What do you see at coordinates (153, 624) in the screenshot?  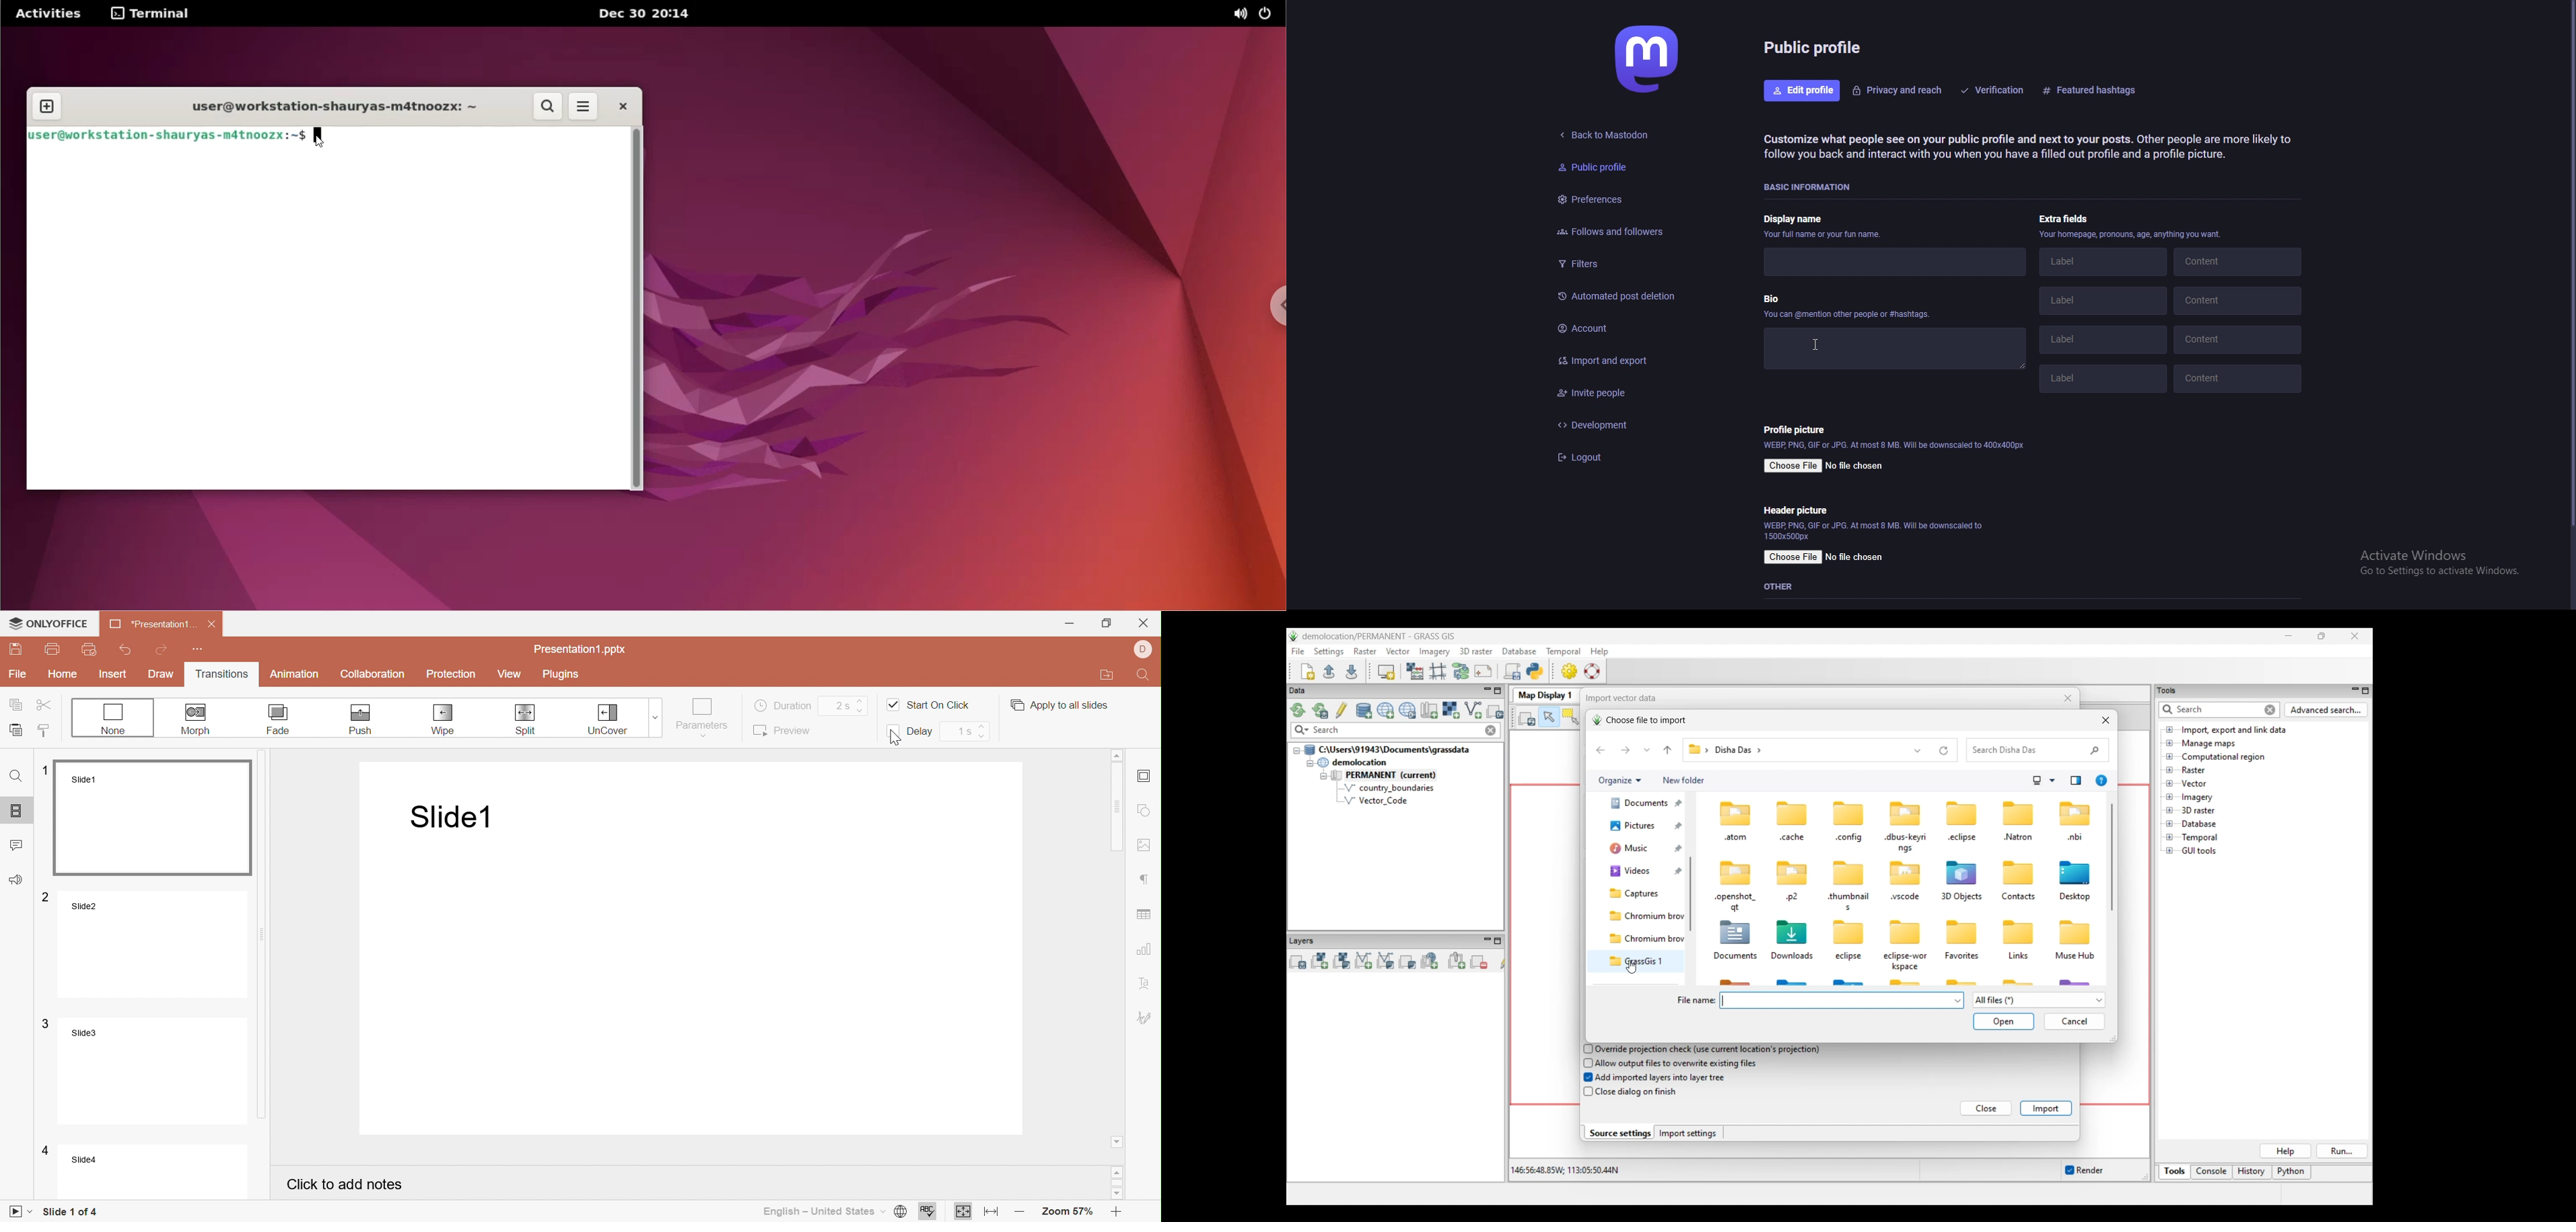 I see `*Presentation1 ...` at bounding box center [153, 624].